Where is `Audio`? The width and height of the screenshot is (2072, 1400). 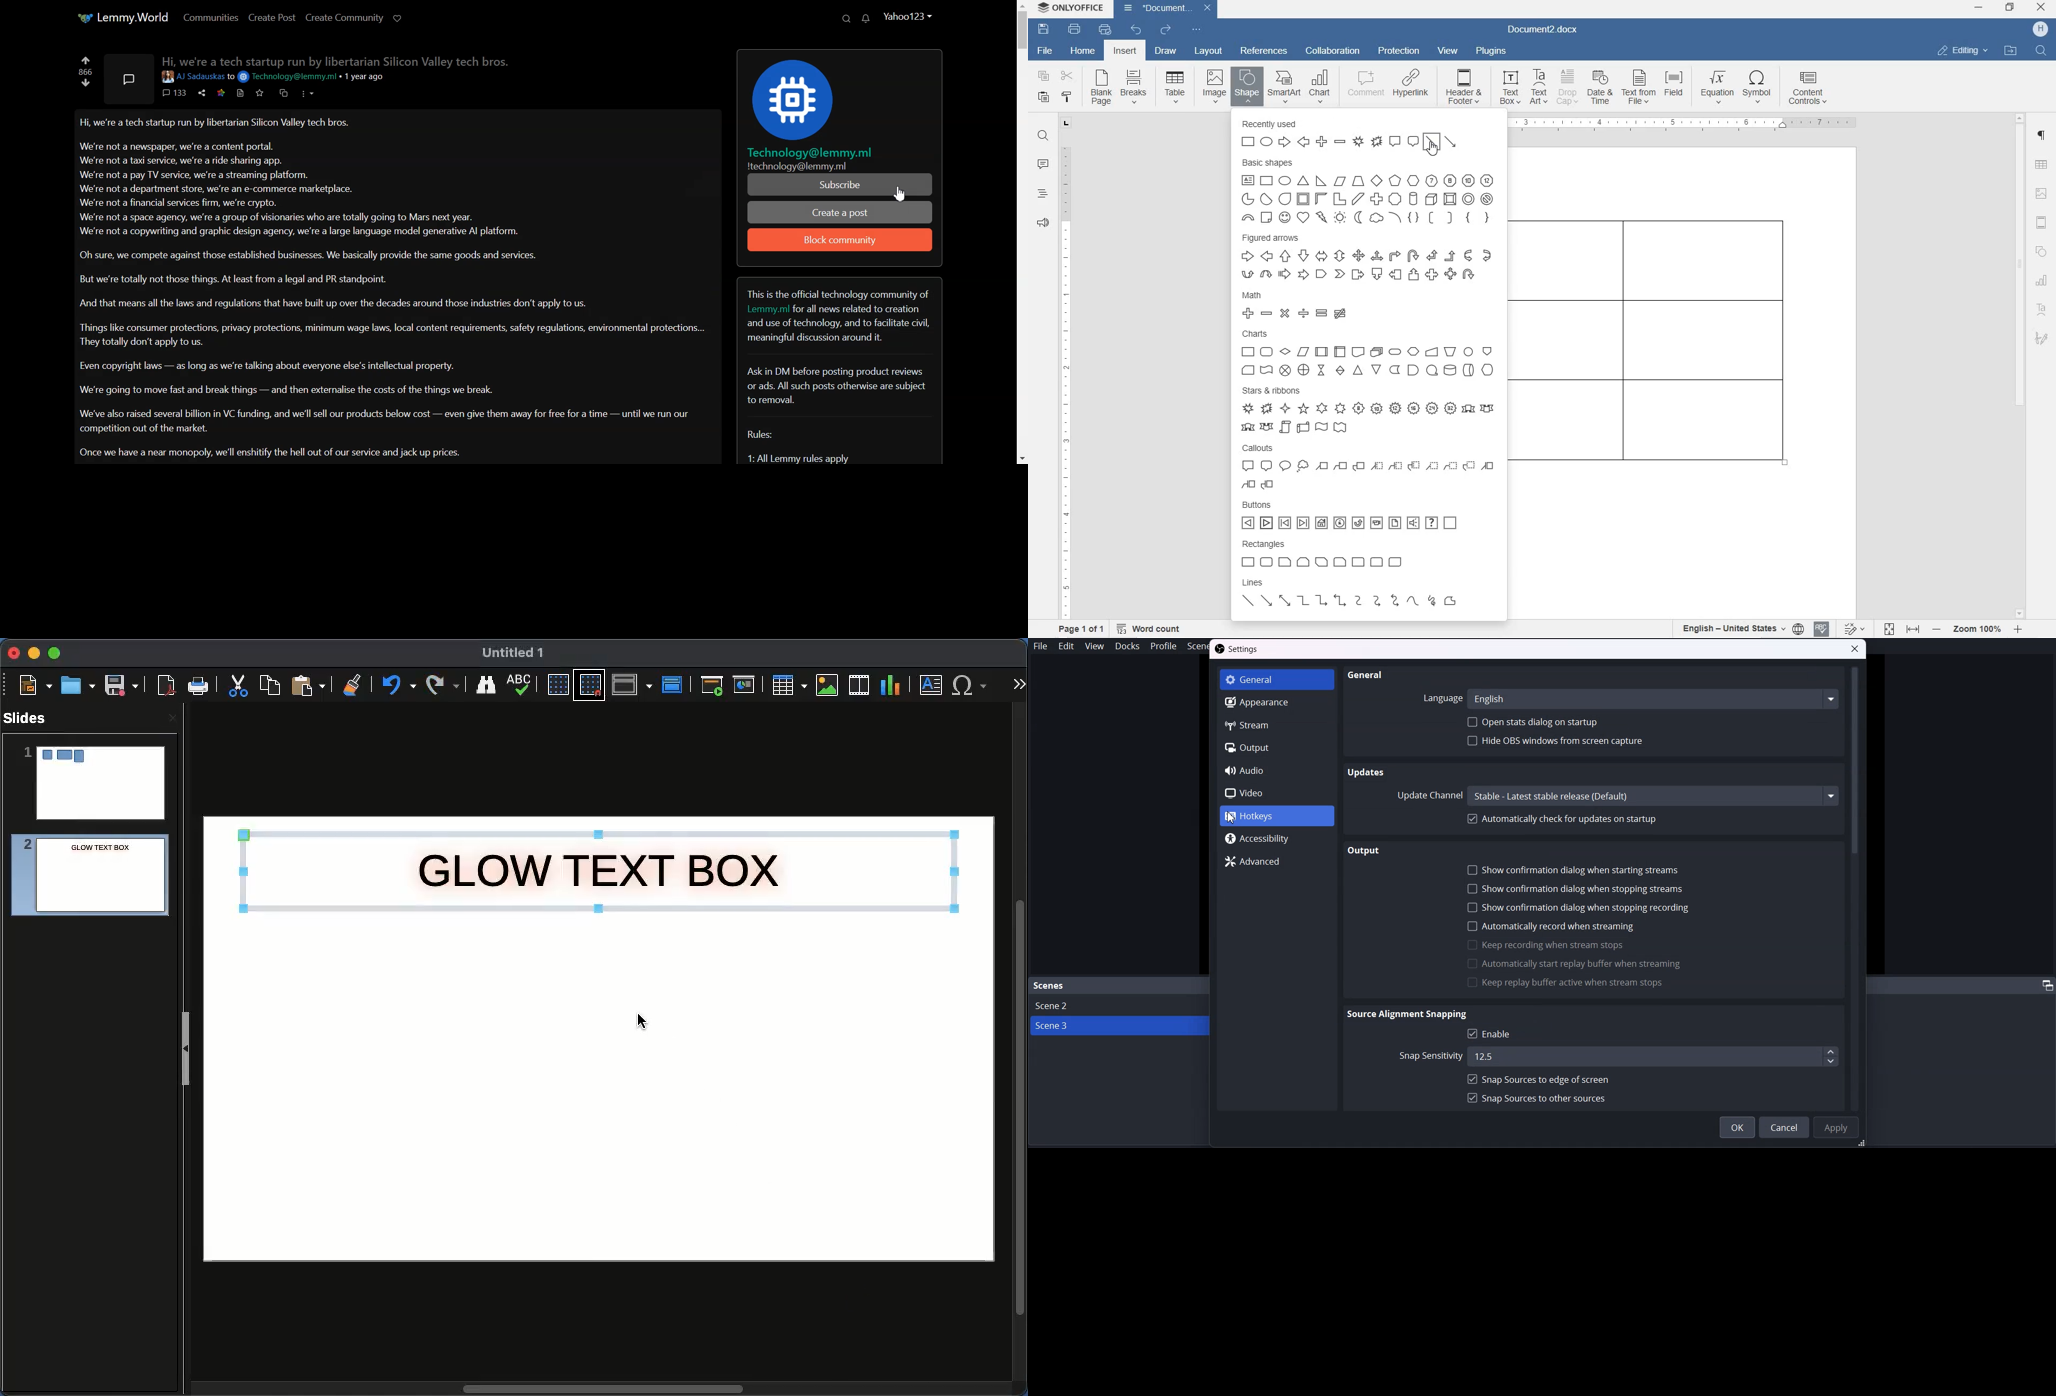
Audio is located at coordinates (1276, 770).